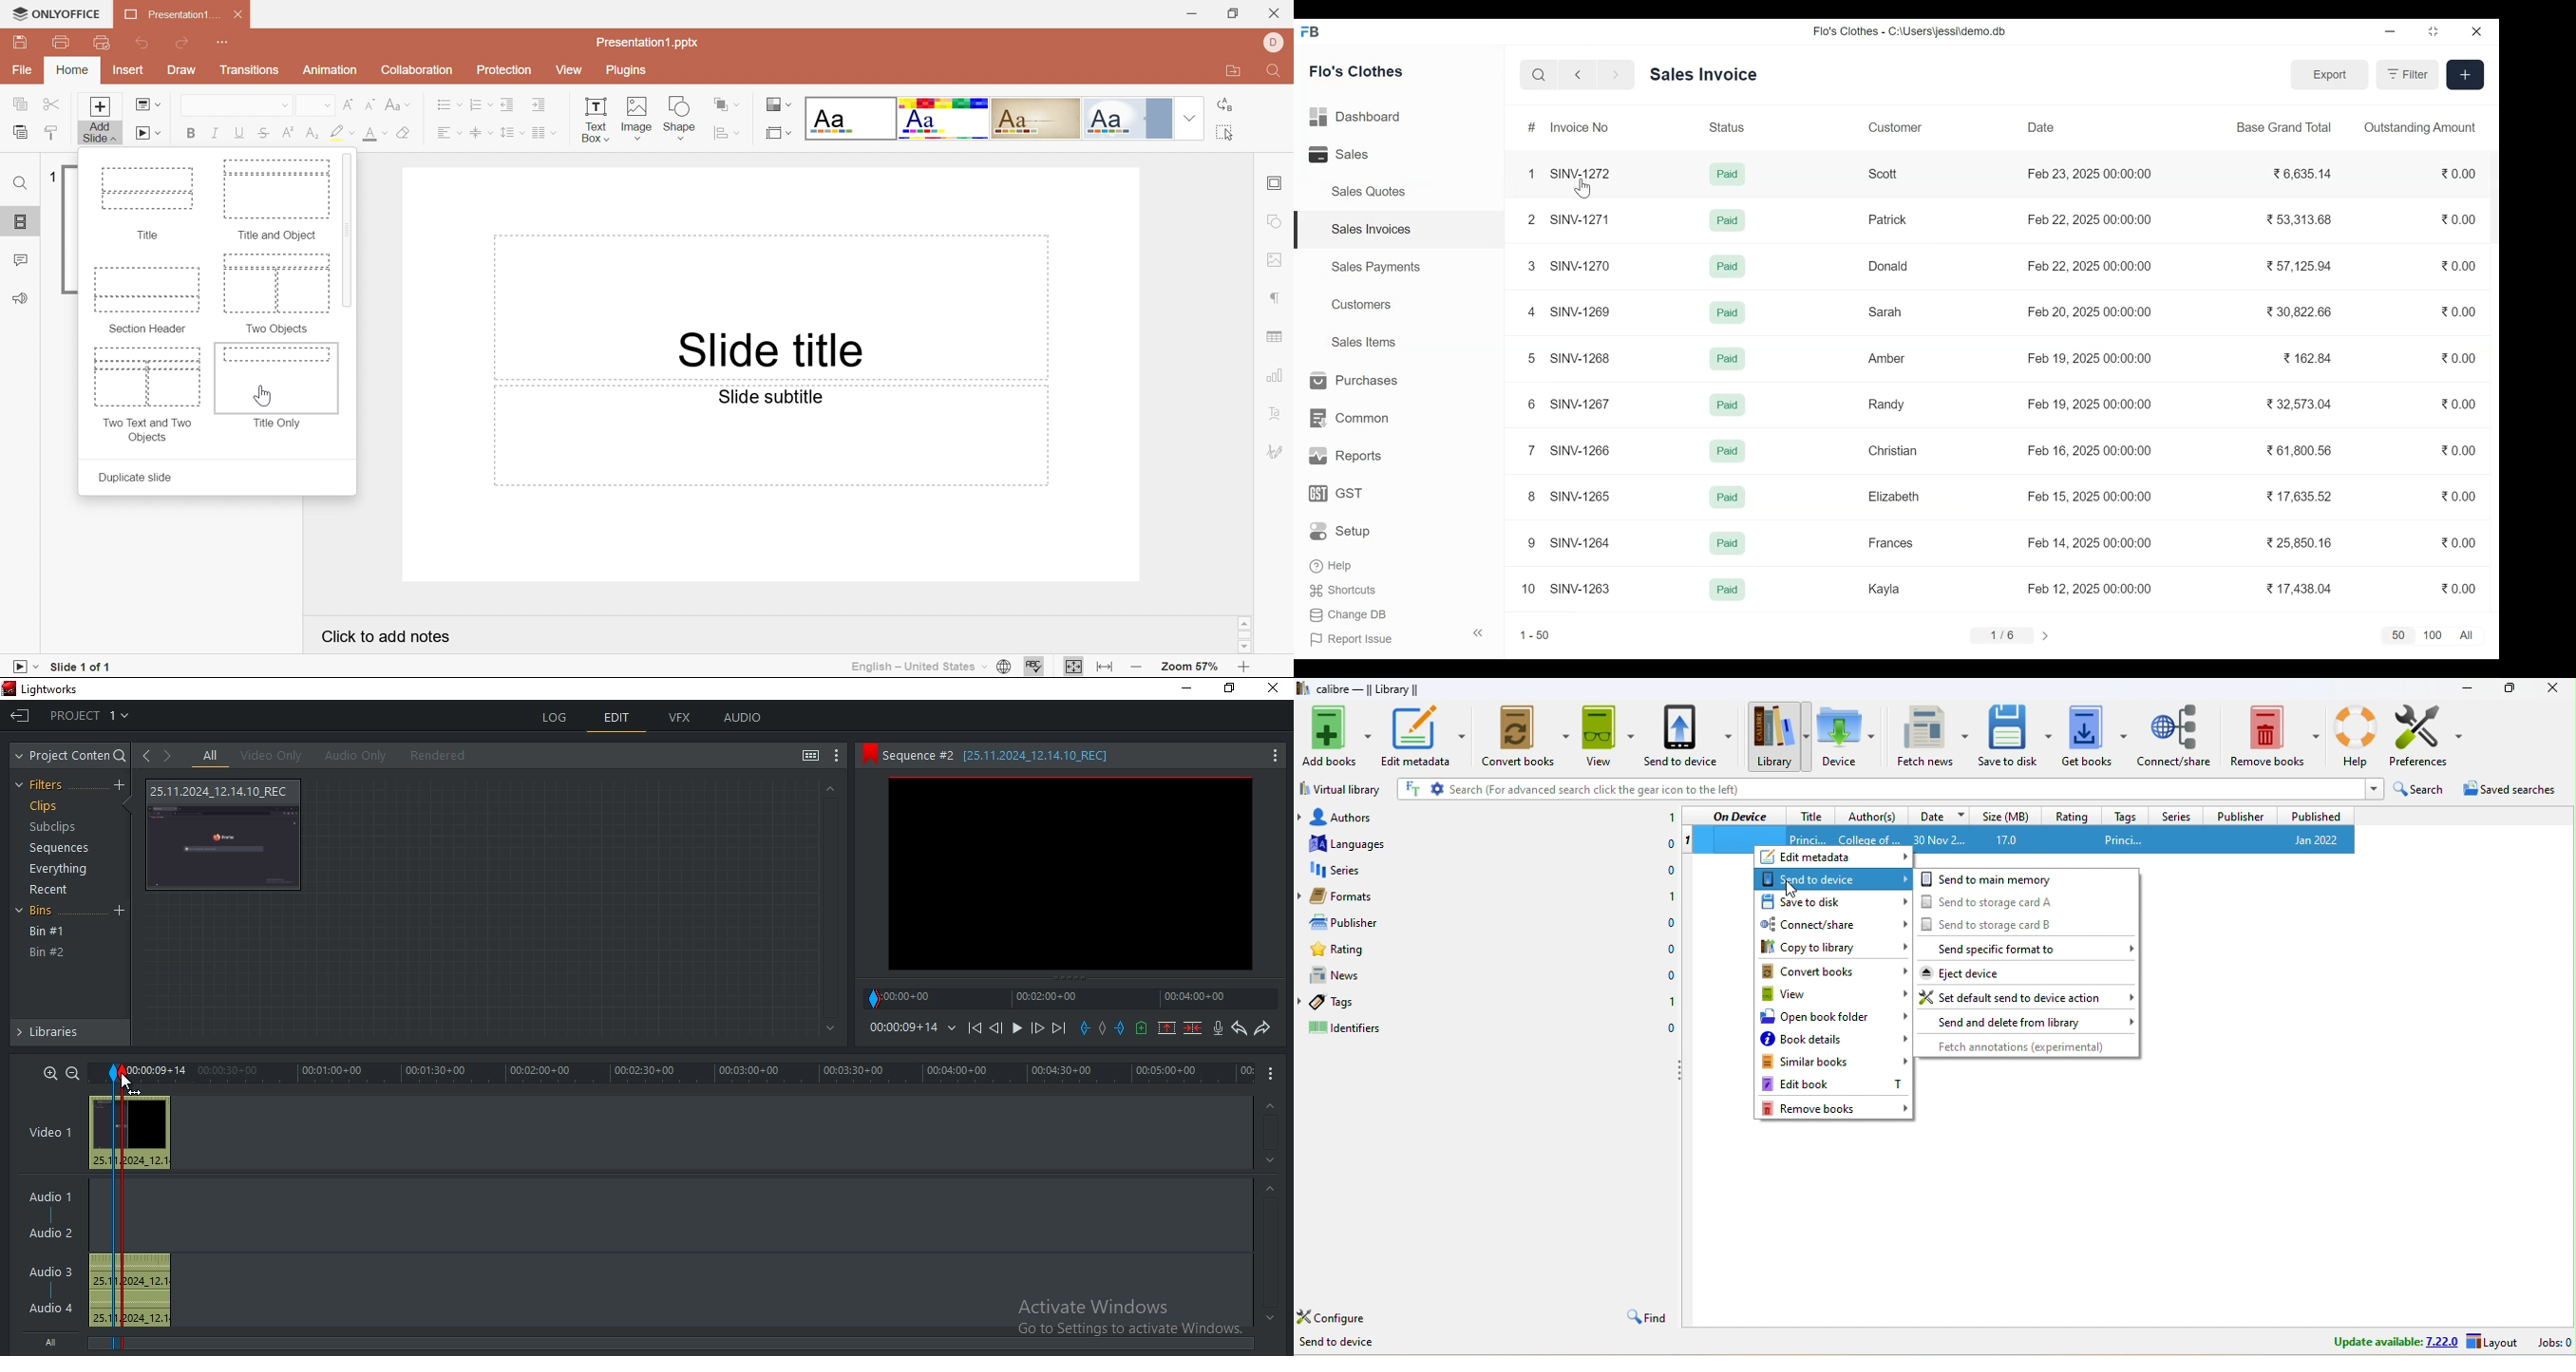 This screenshot has width=2576, height=1372. What do you see at coordinates (1037, 668) in the screenshot?
I see `Spell Checking` at bounding box center [1037, 668].